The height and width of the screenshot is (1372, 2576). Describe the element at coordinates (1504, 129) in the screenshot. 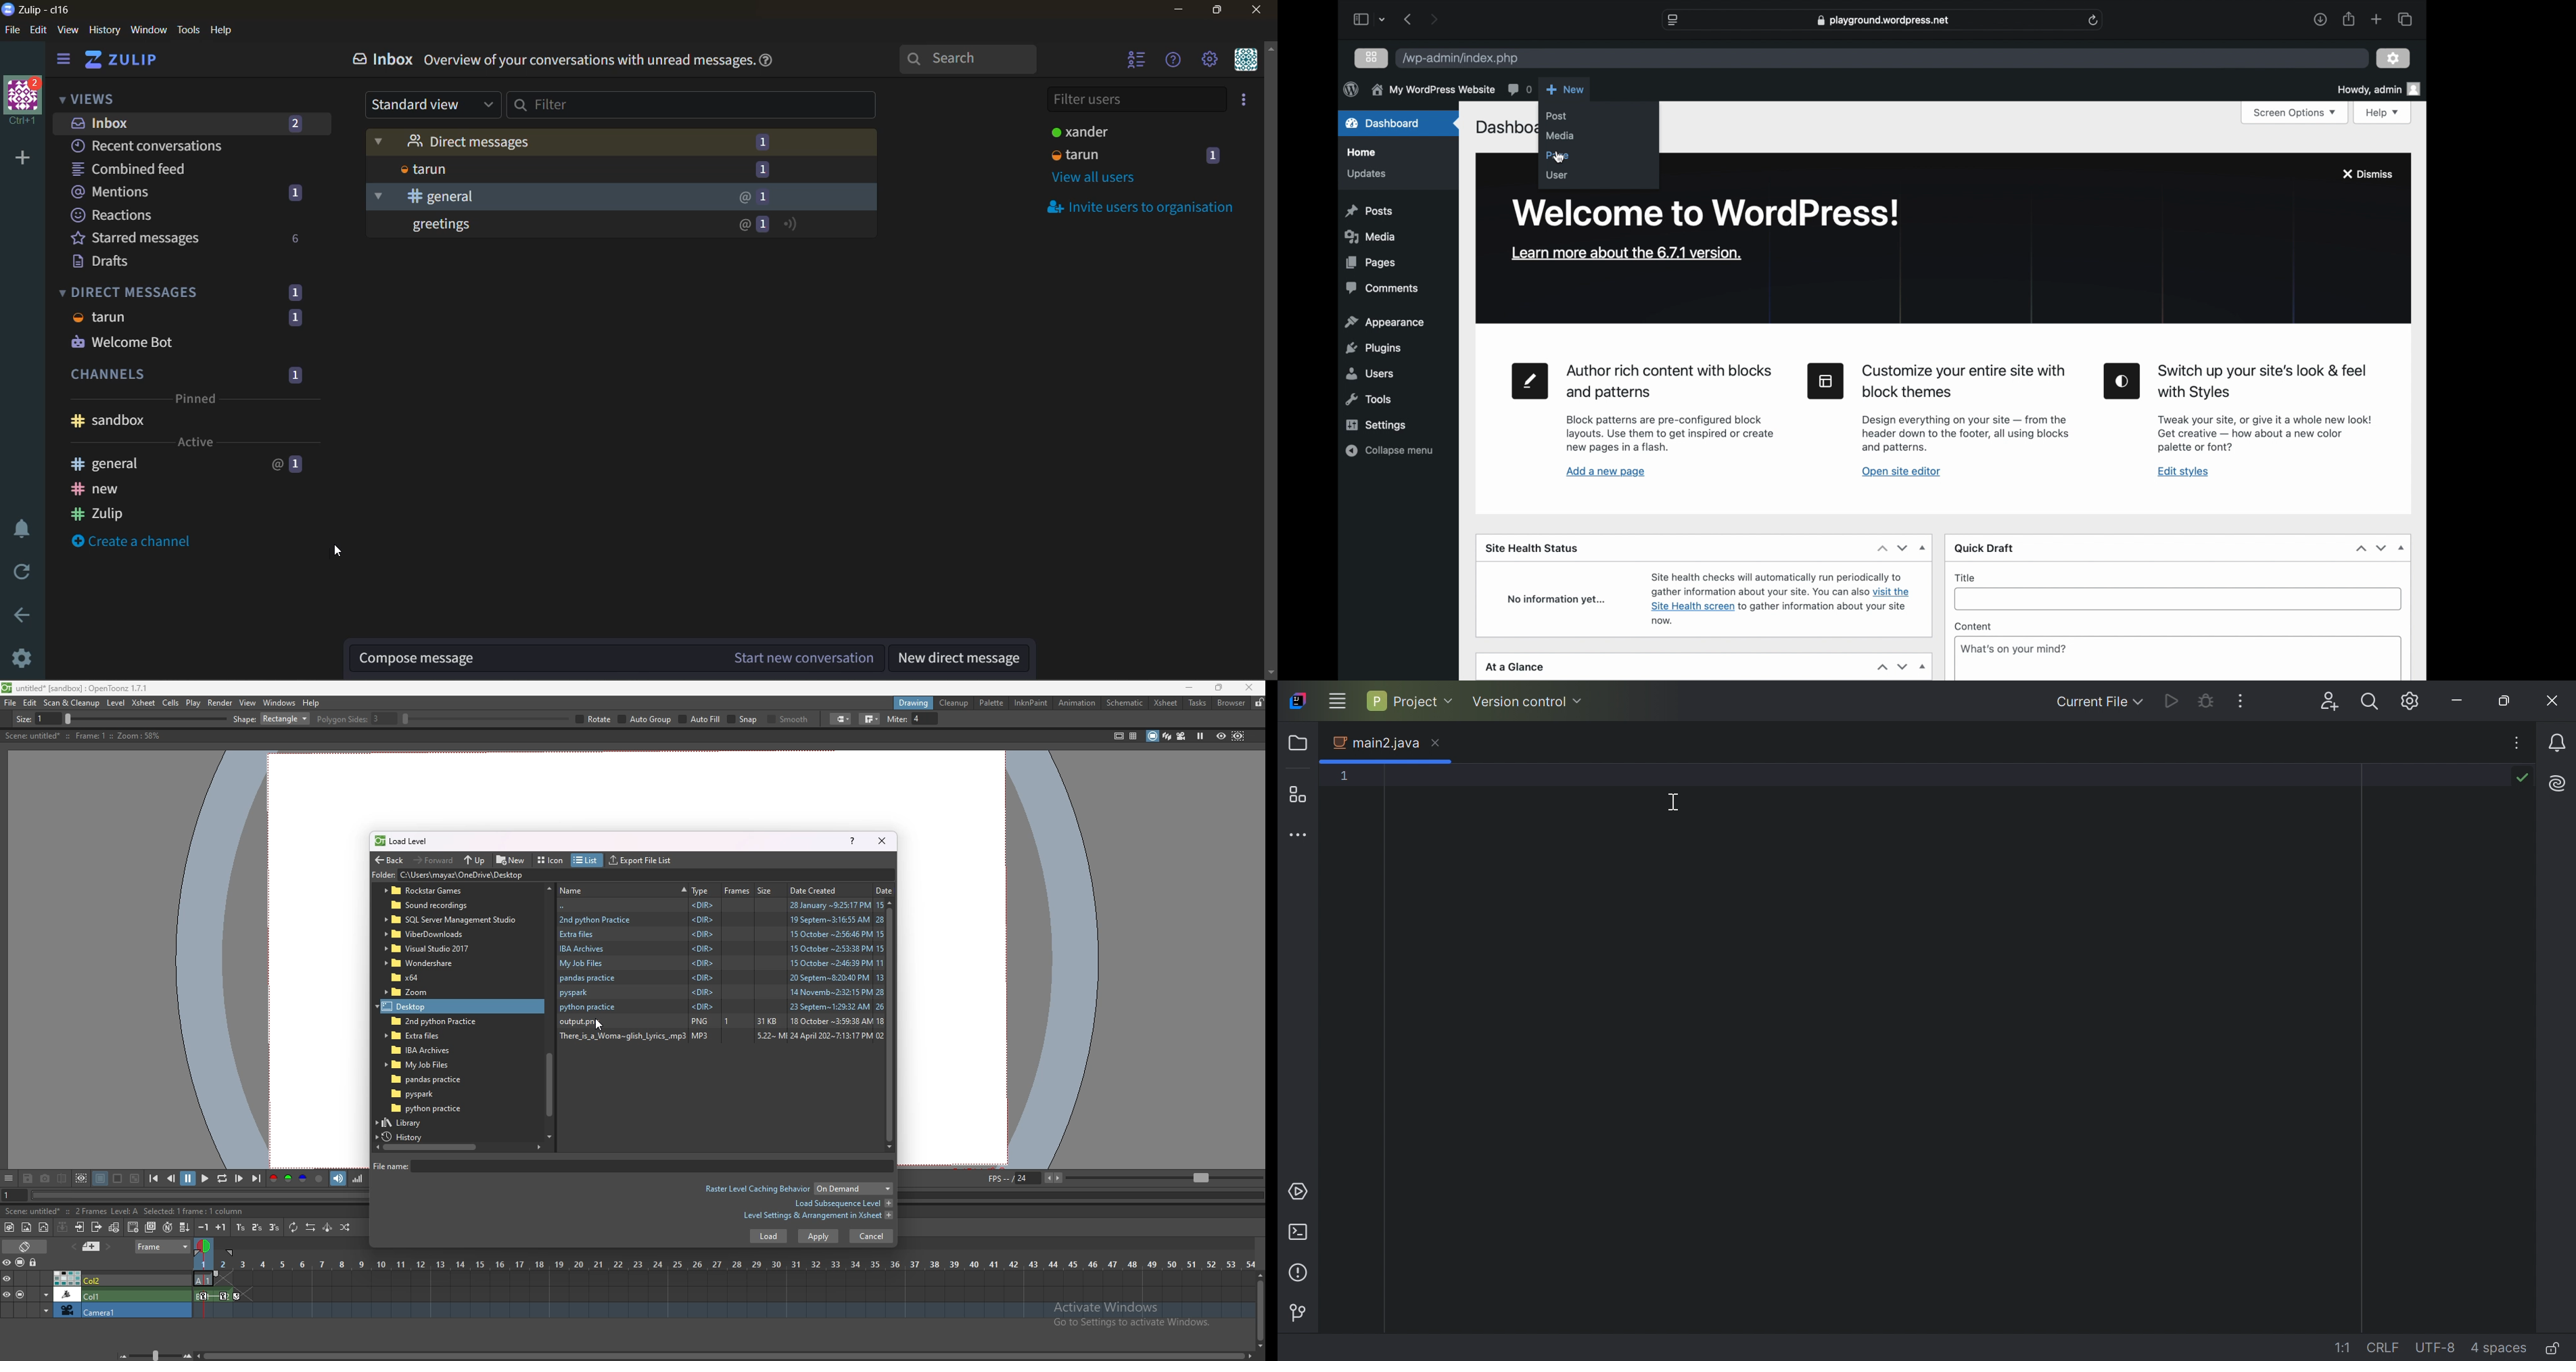

I see `dashboard` at that location.